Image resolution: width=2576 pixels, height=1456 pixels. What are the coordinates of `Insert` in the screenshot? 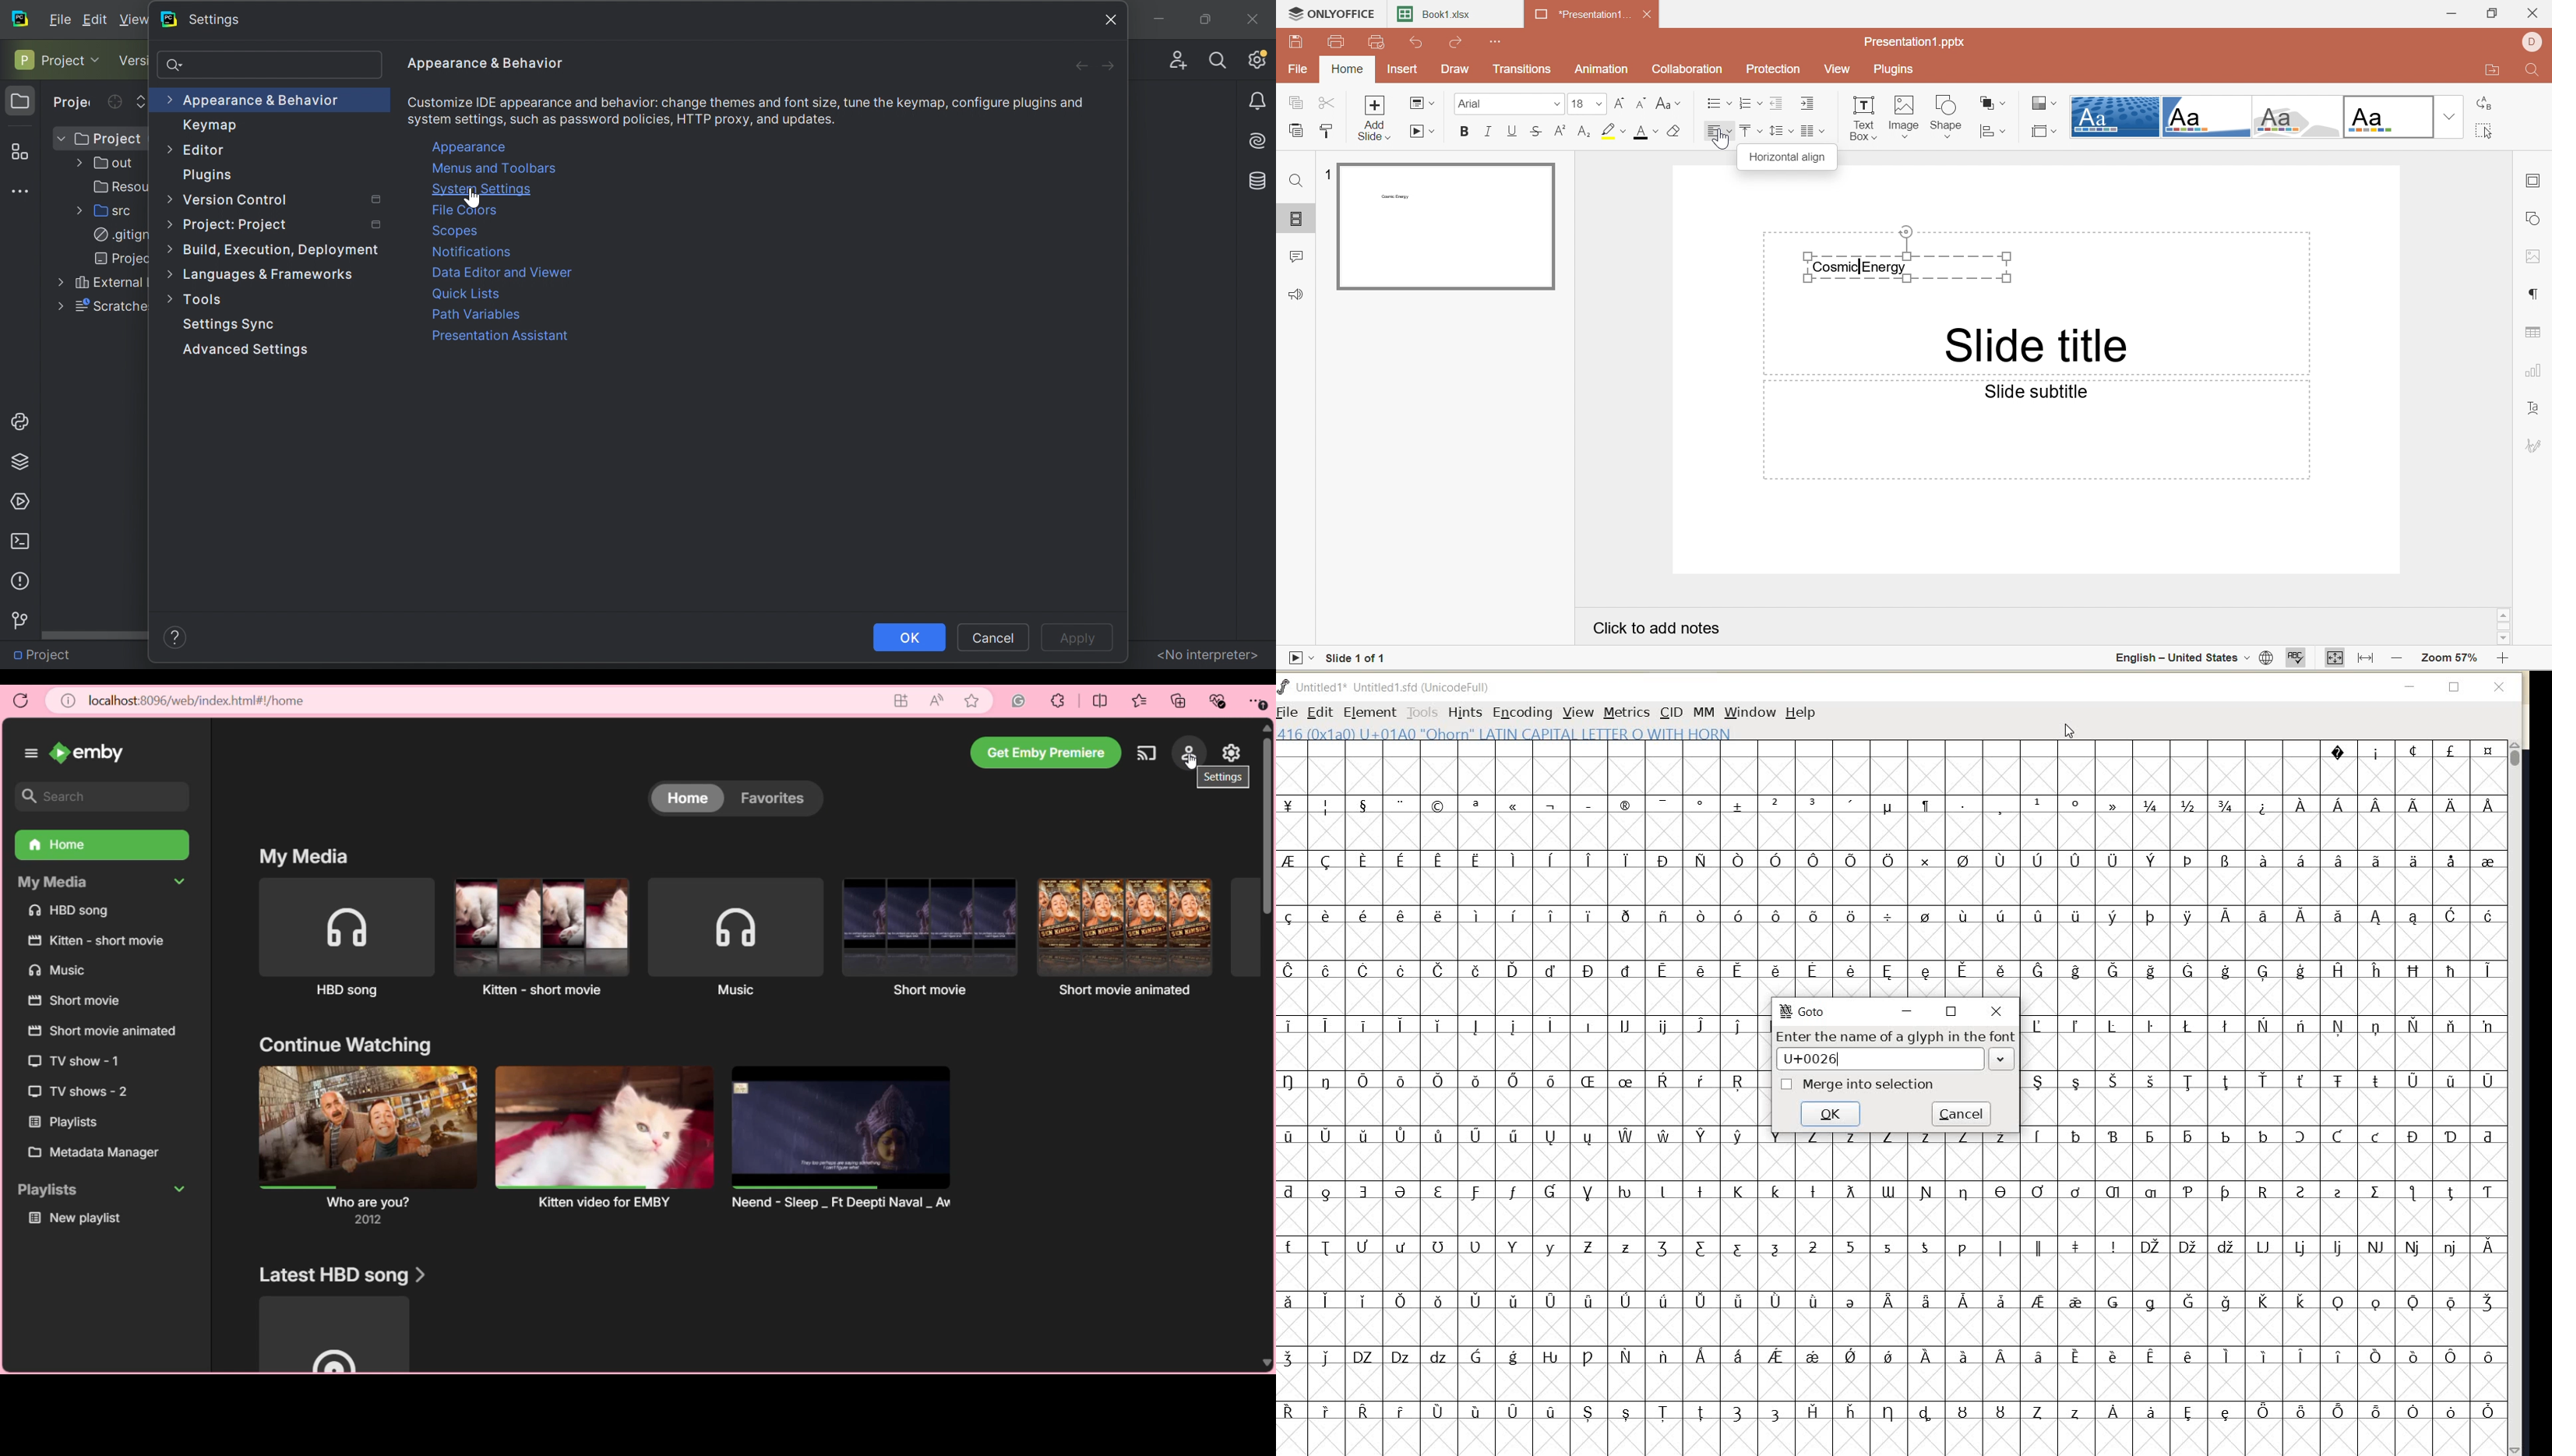 It's located at (1401, 71).